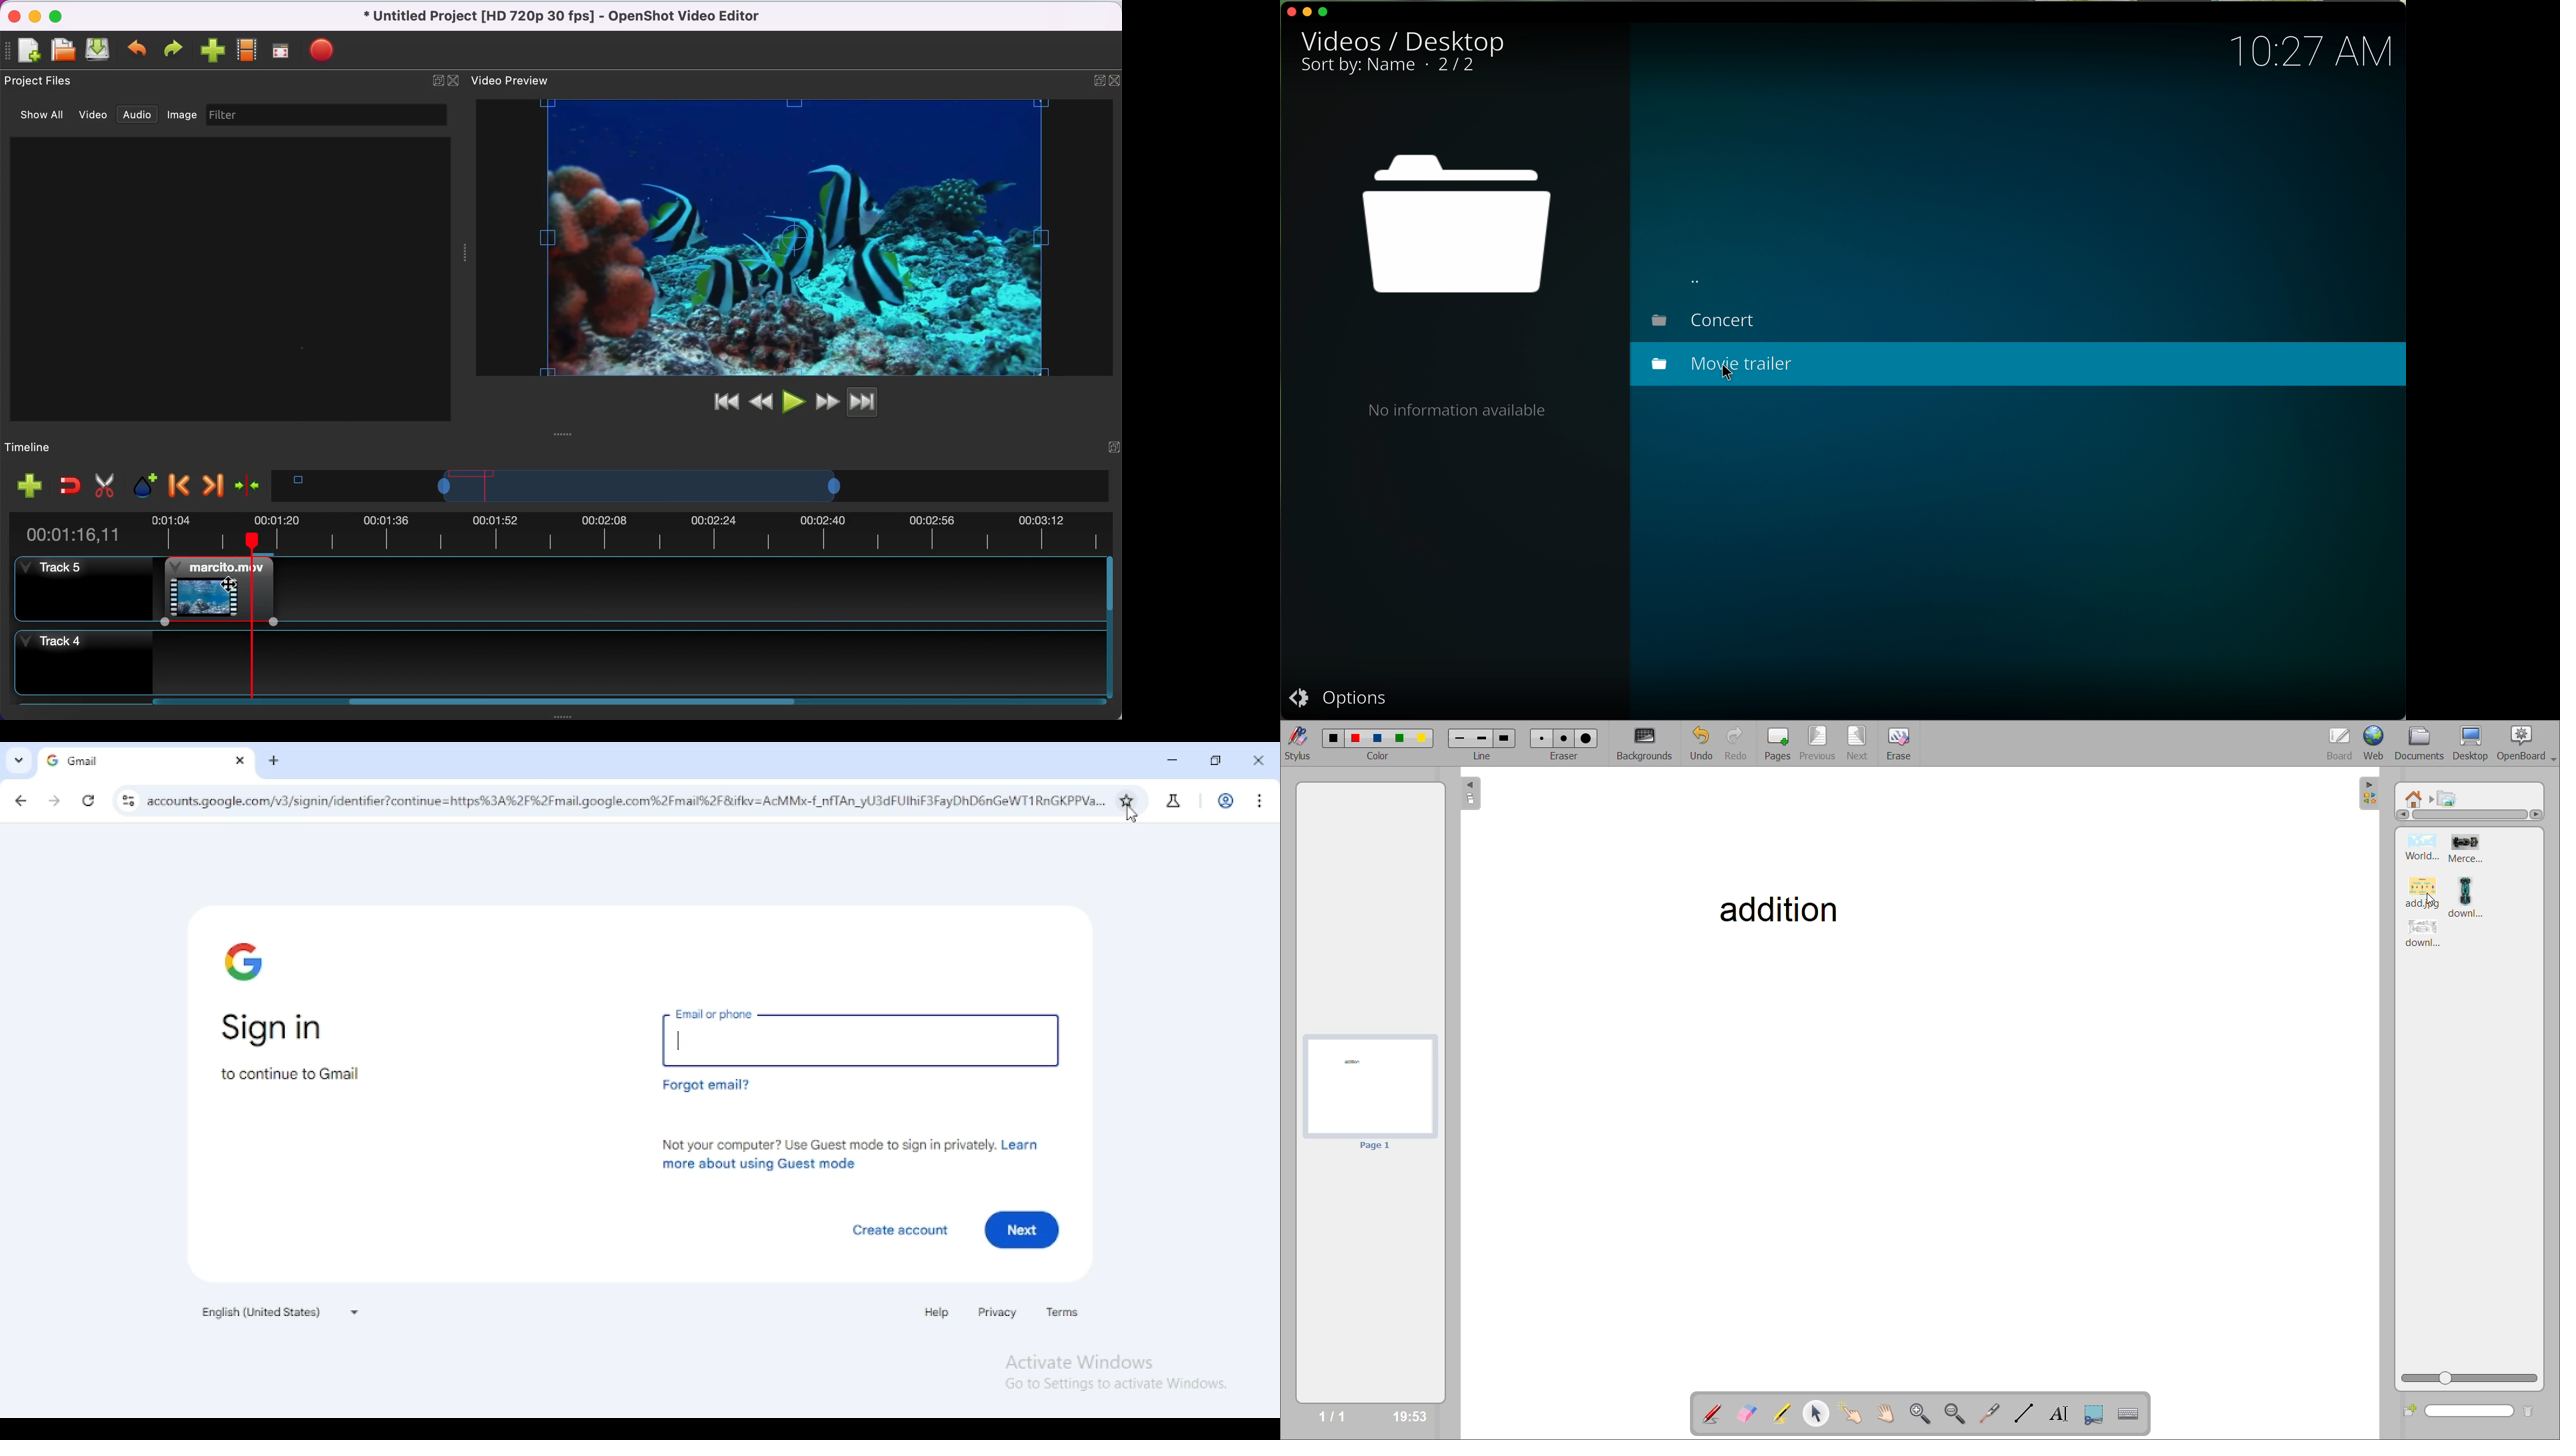  I want to click on expand/hide, so click(1115, 77).